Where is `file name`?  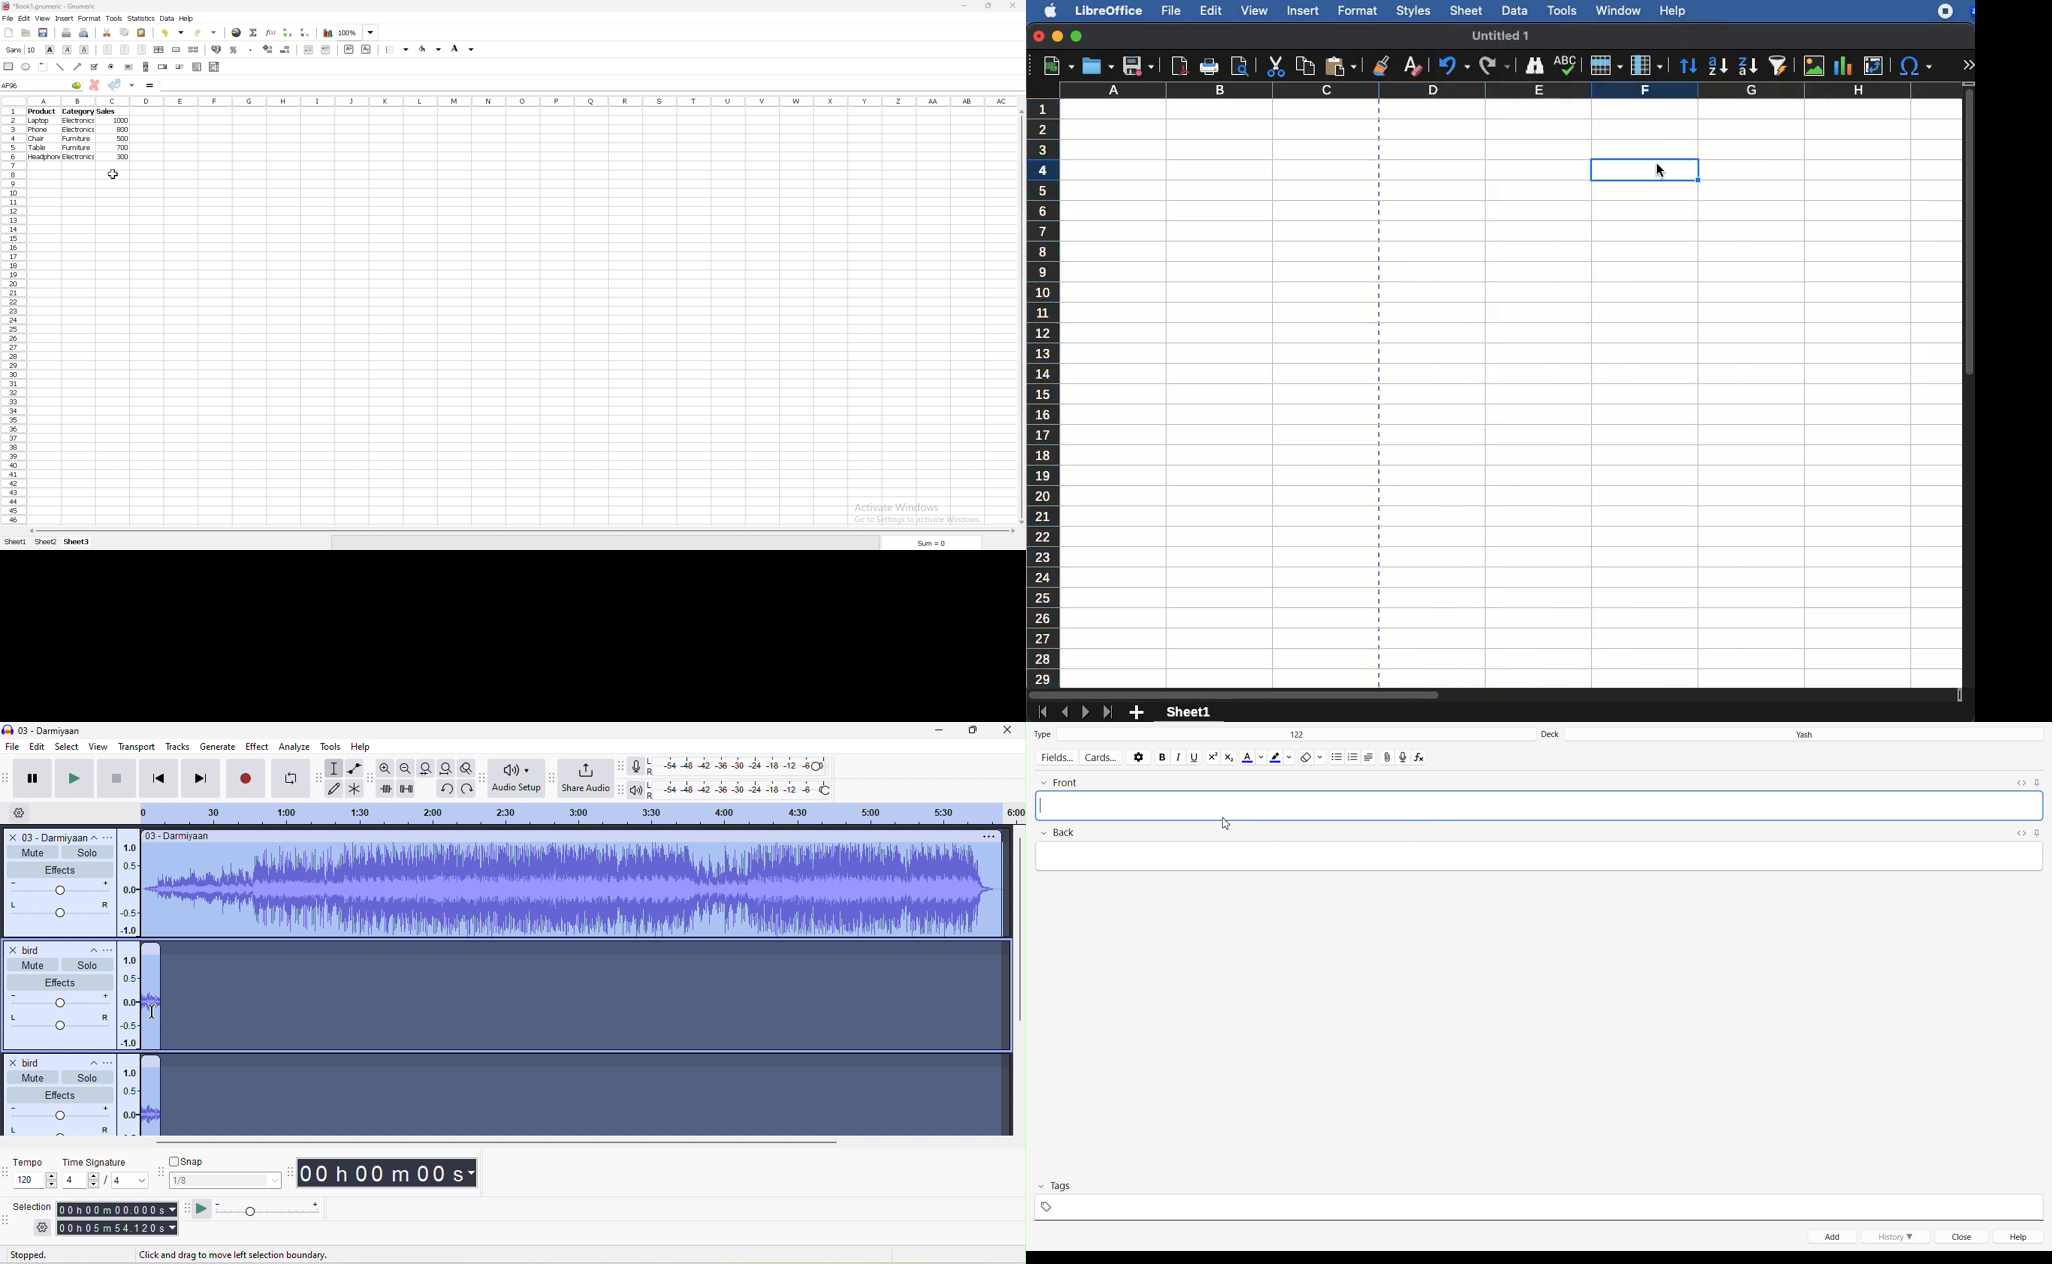 file name is located at coordinates (50, 6).